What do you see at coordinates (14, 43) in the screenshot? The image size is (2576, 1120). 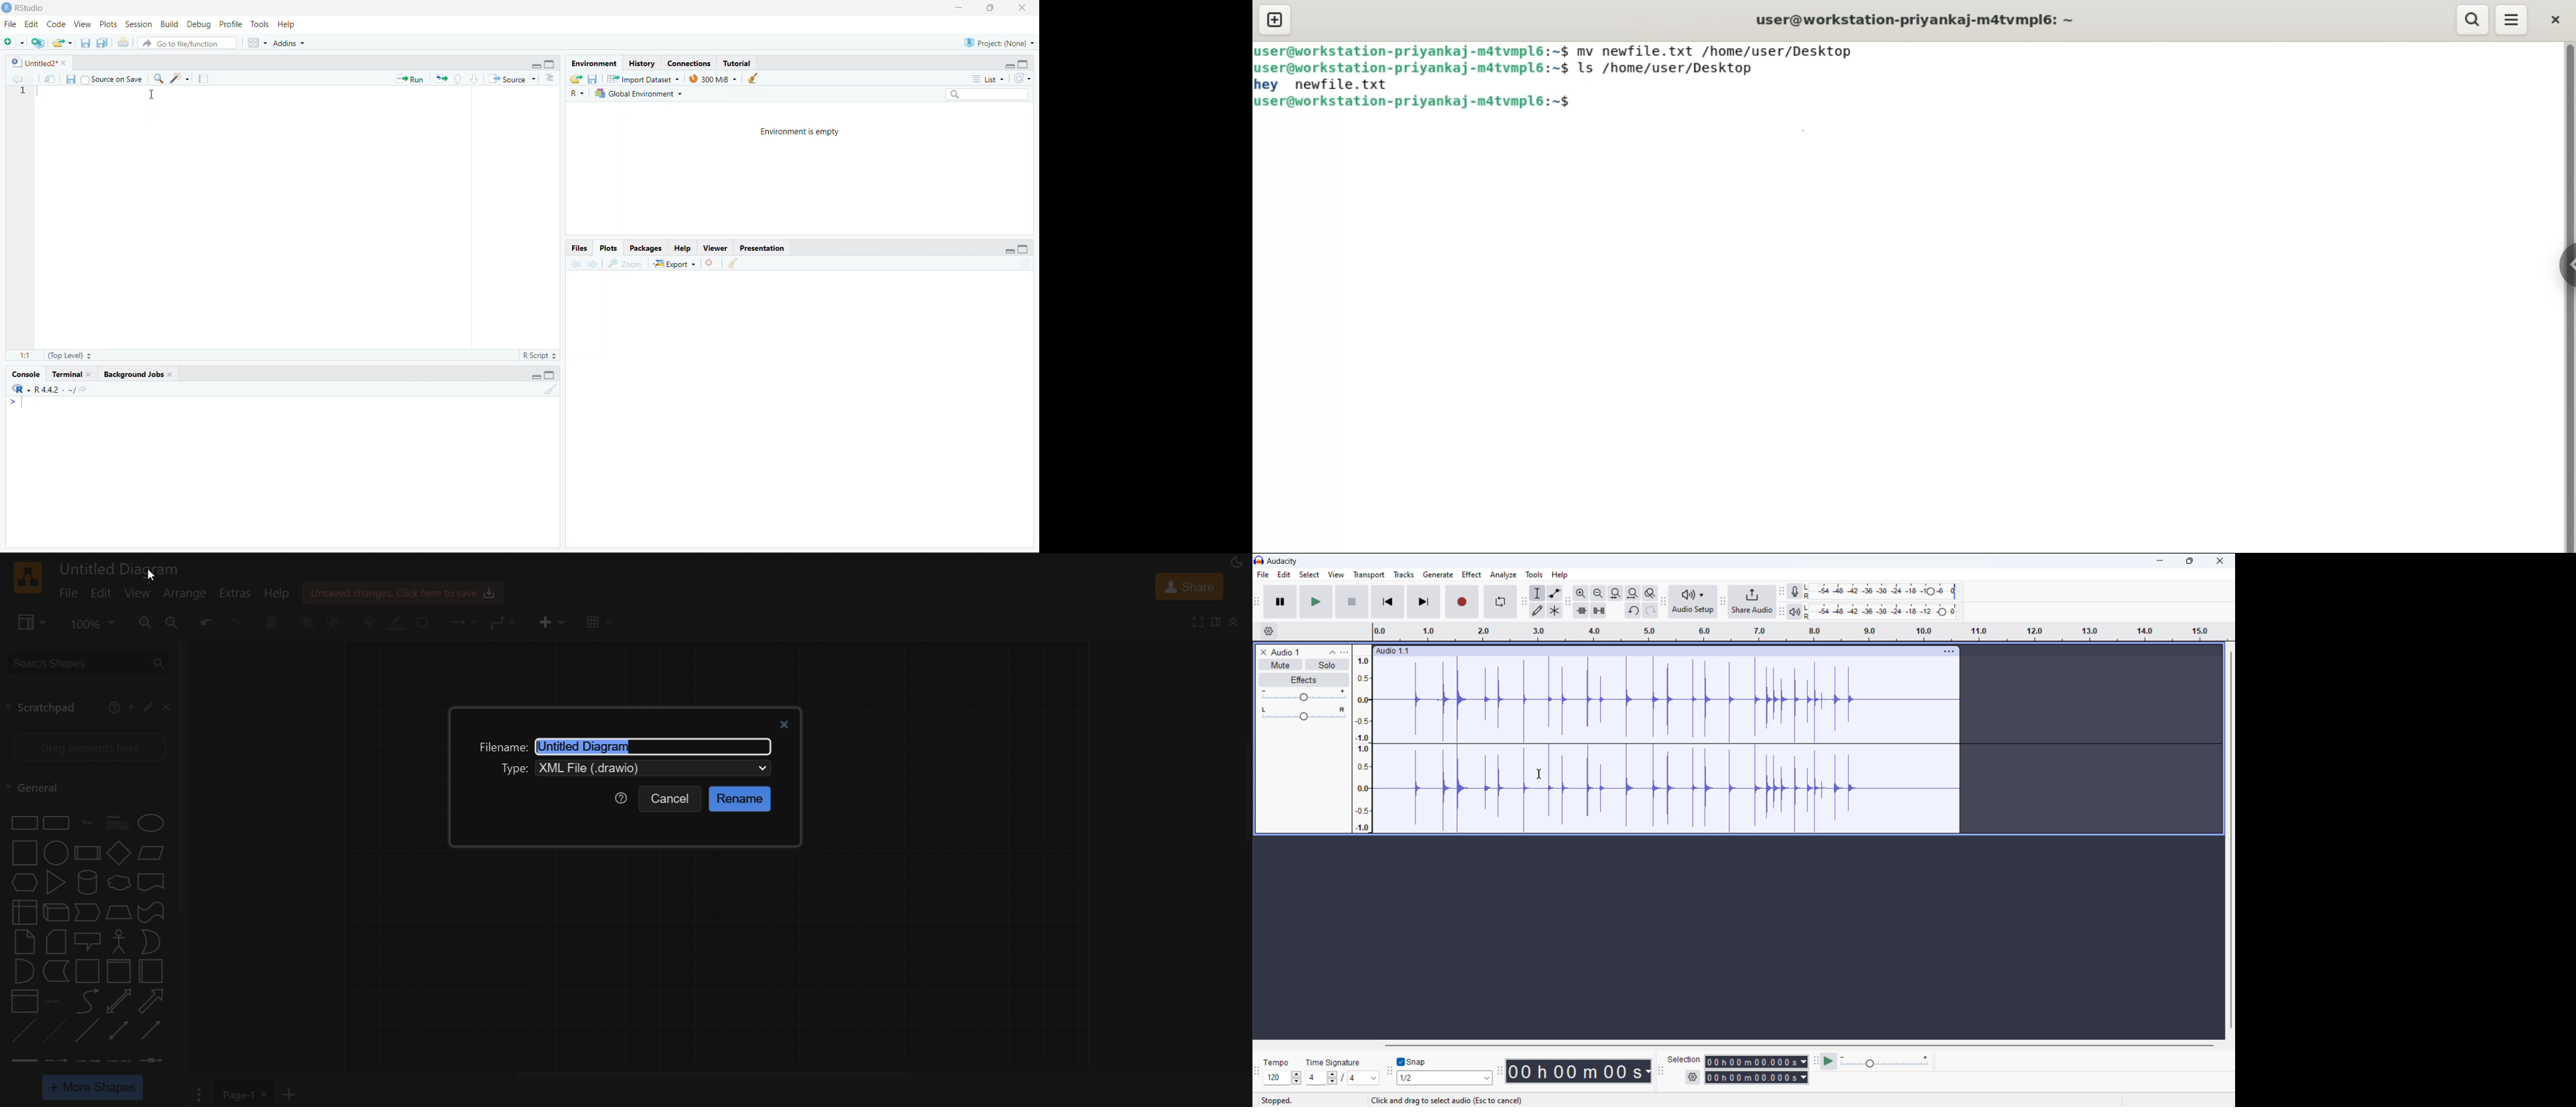 I see `new file` at bounding box center [14, 43].